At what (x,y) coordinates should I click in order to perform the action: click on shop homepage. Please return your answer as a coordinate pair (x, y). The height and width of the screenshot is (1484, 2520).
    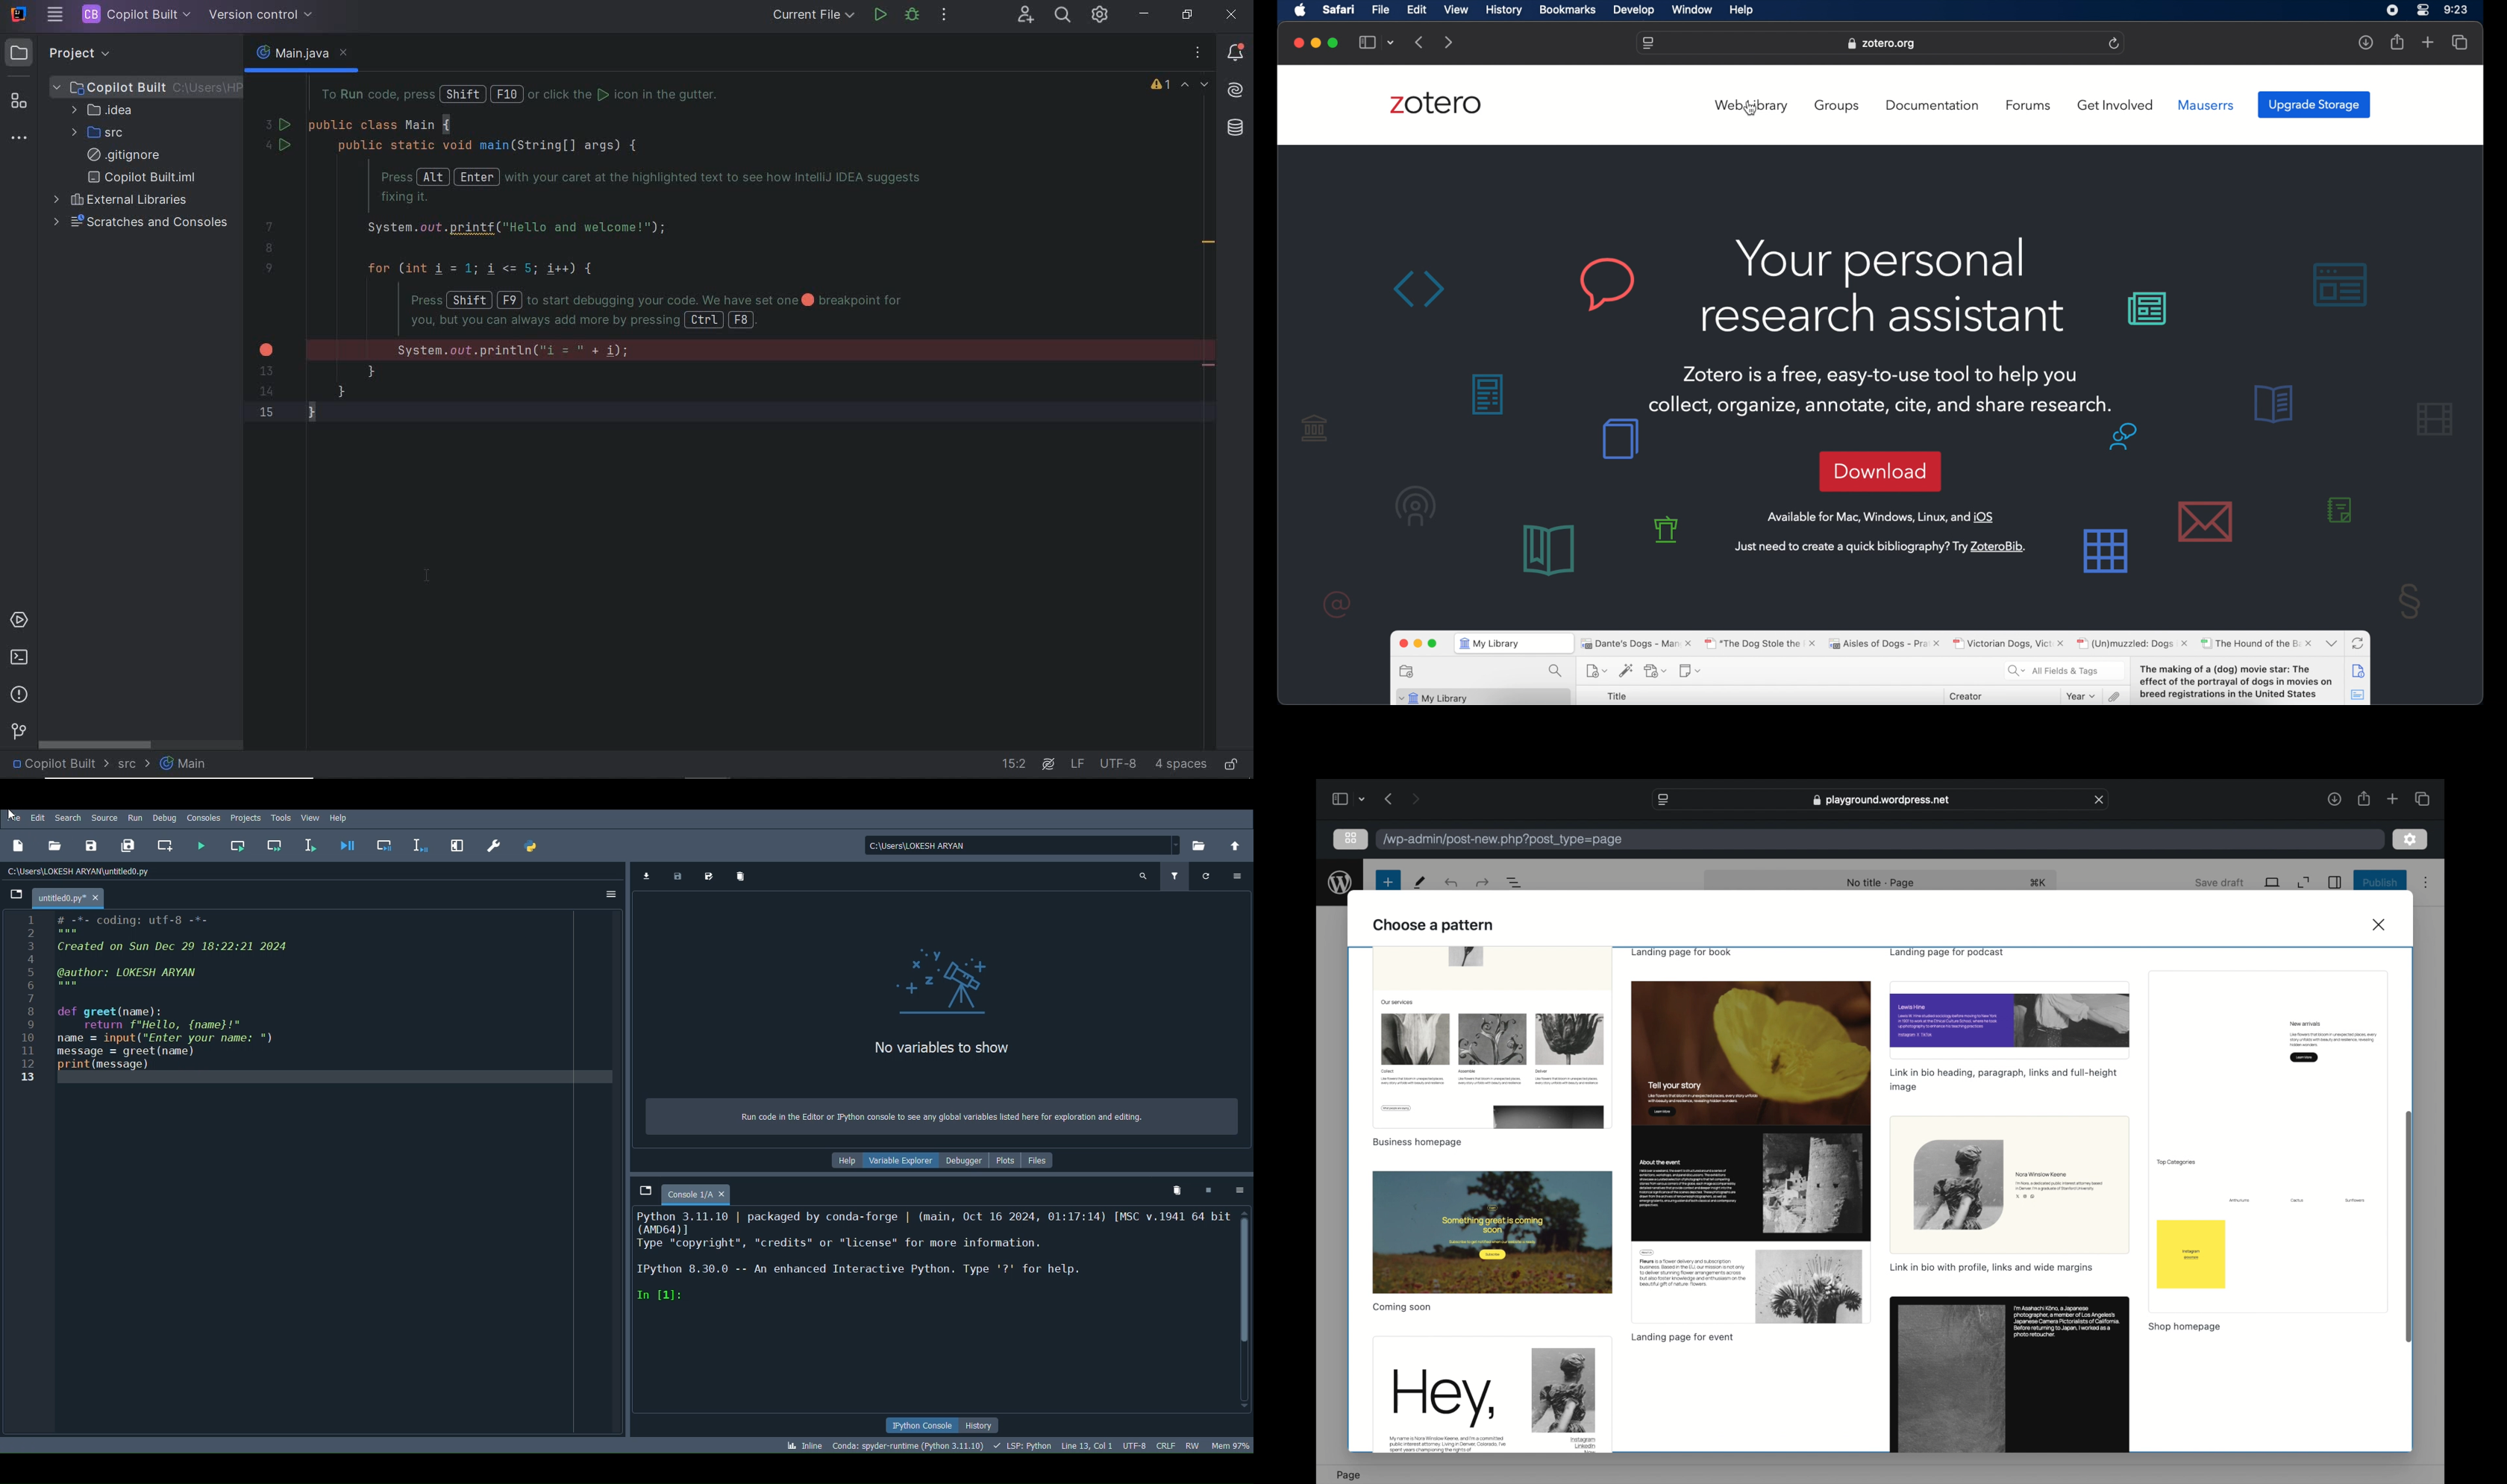
    Looking at the image, I should click on (2184, 1328).